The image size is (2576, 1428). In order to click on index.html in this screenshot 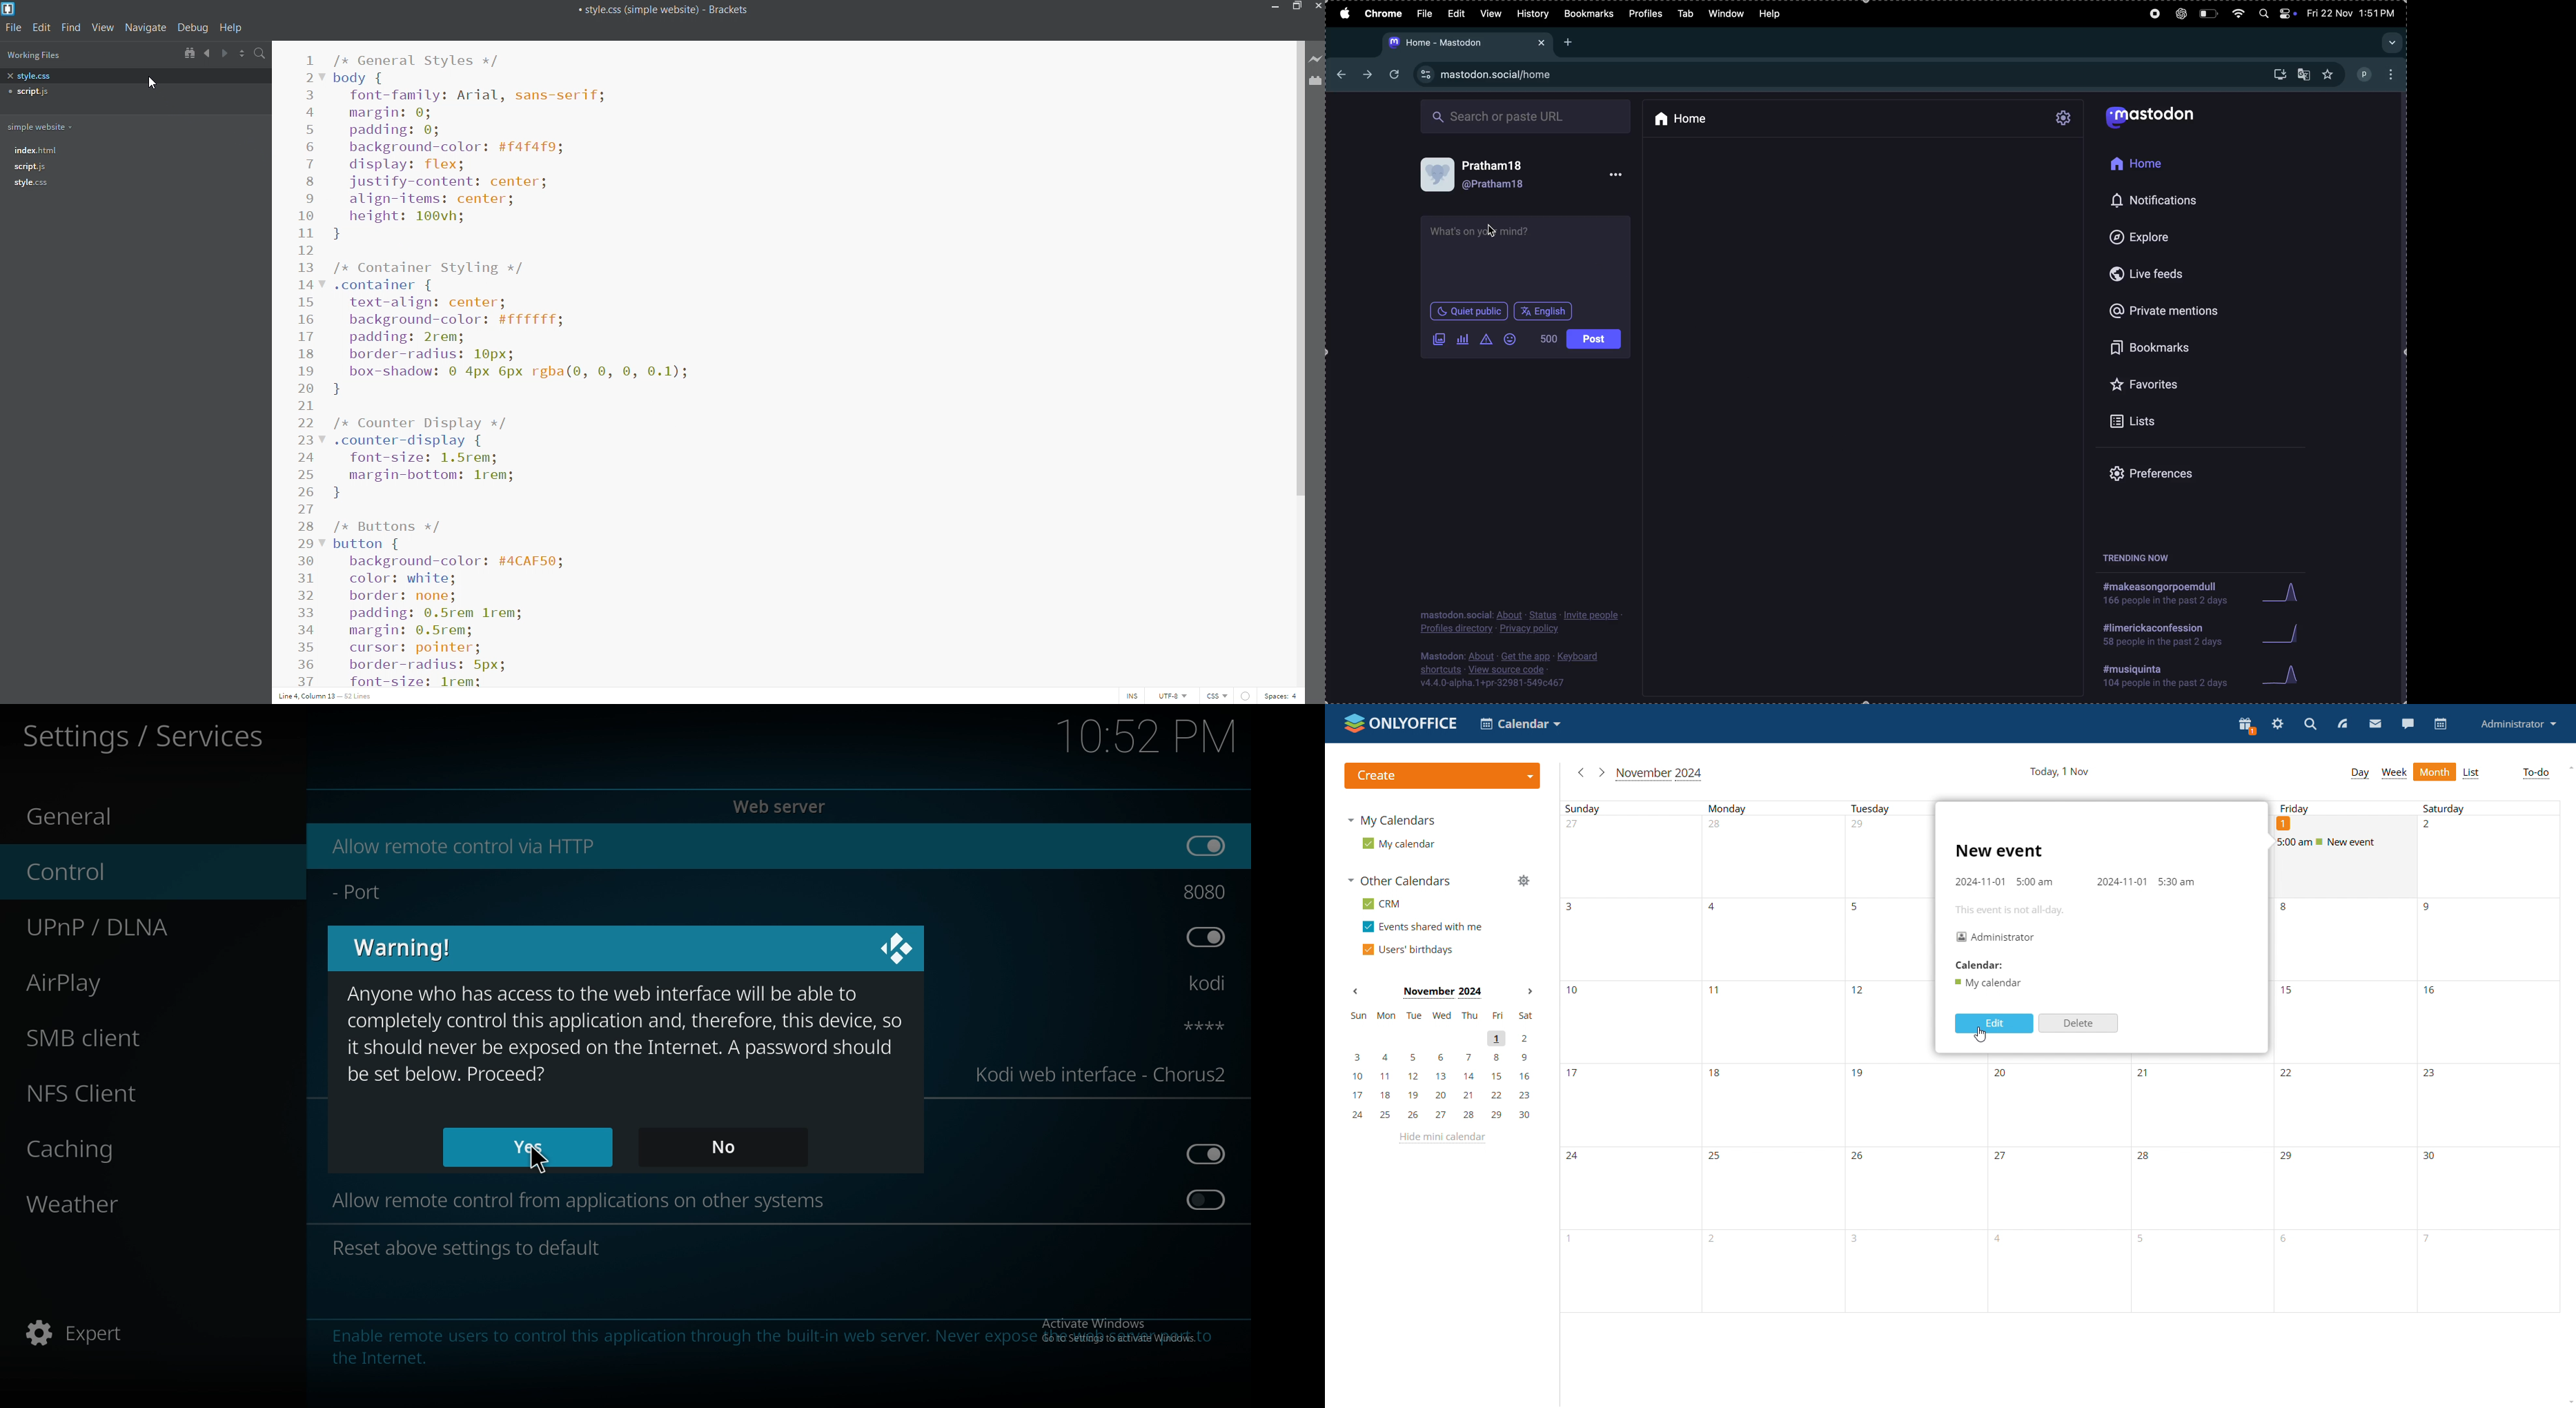, I will do `click(133, 150)`.